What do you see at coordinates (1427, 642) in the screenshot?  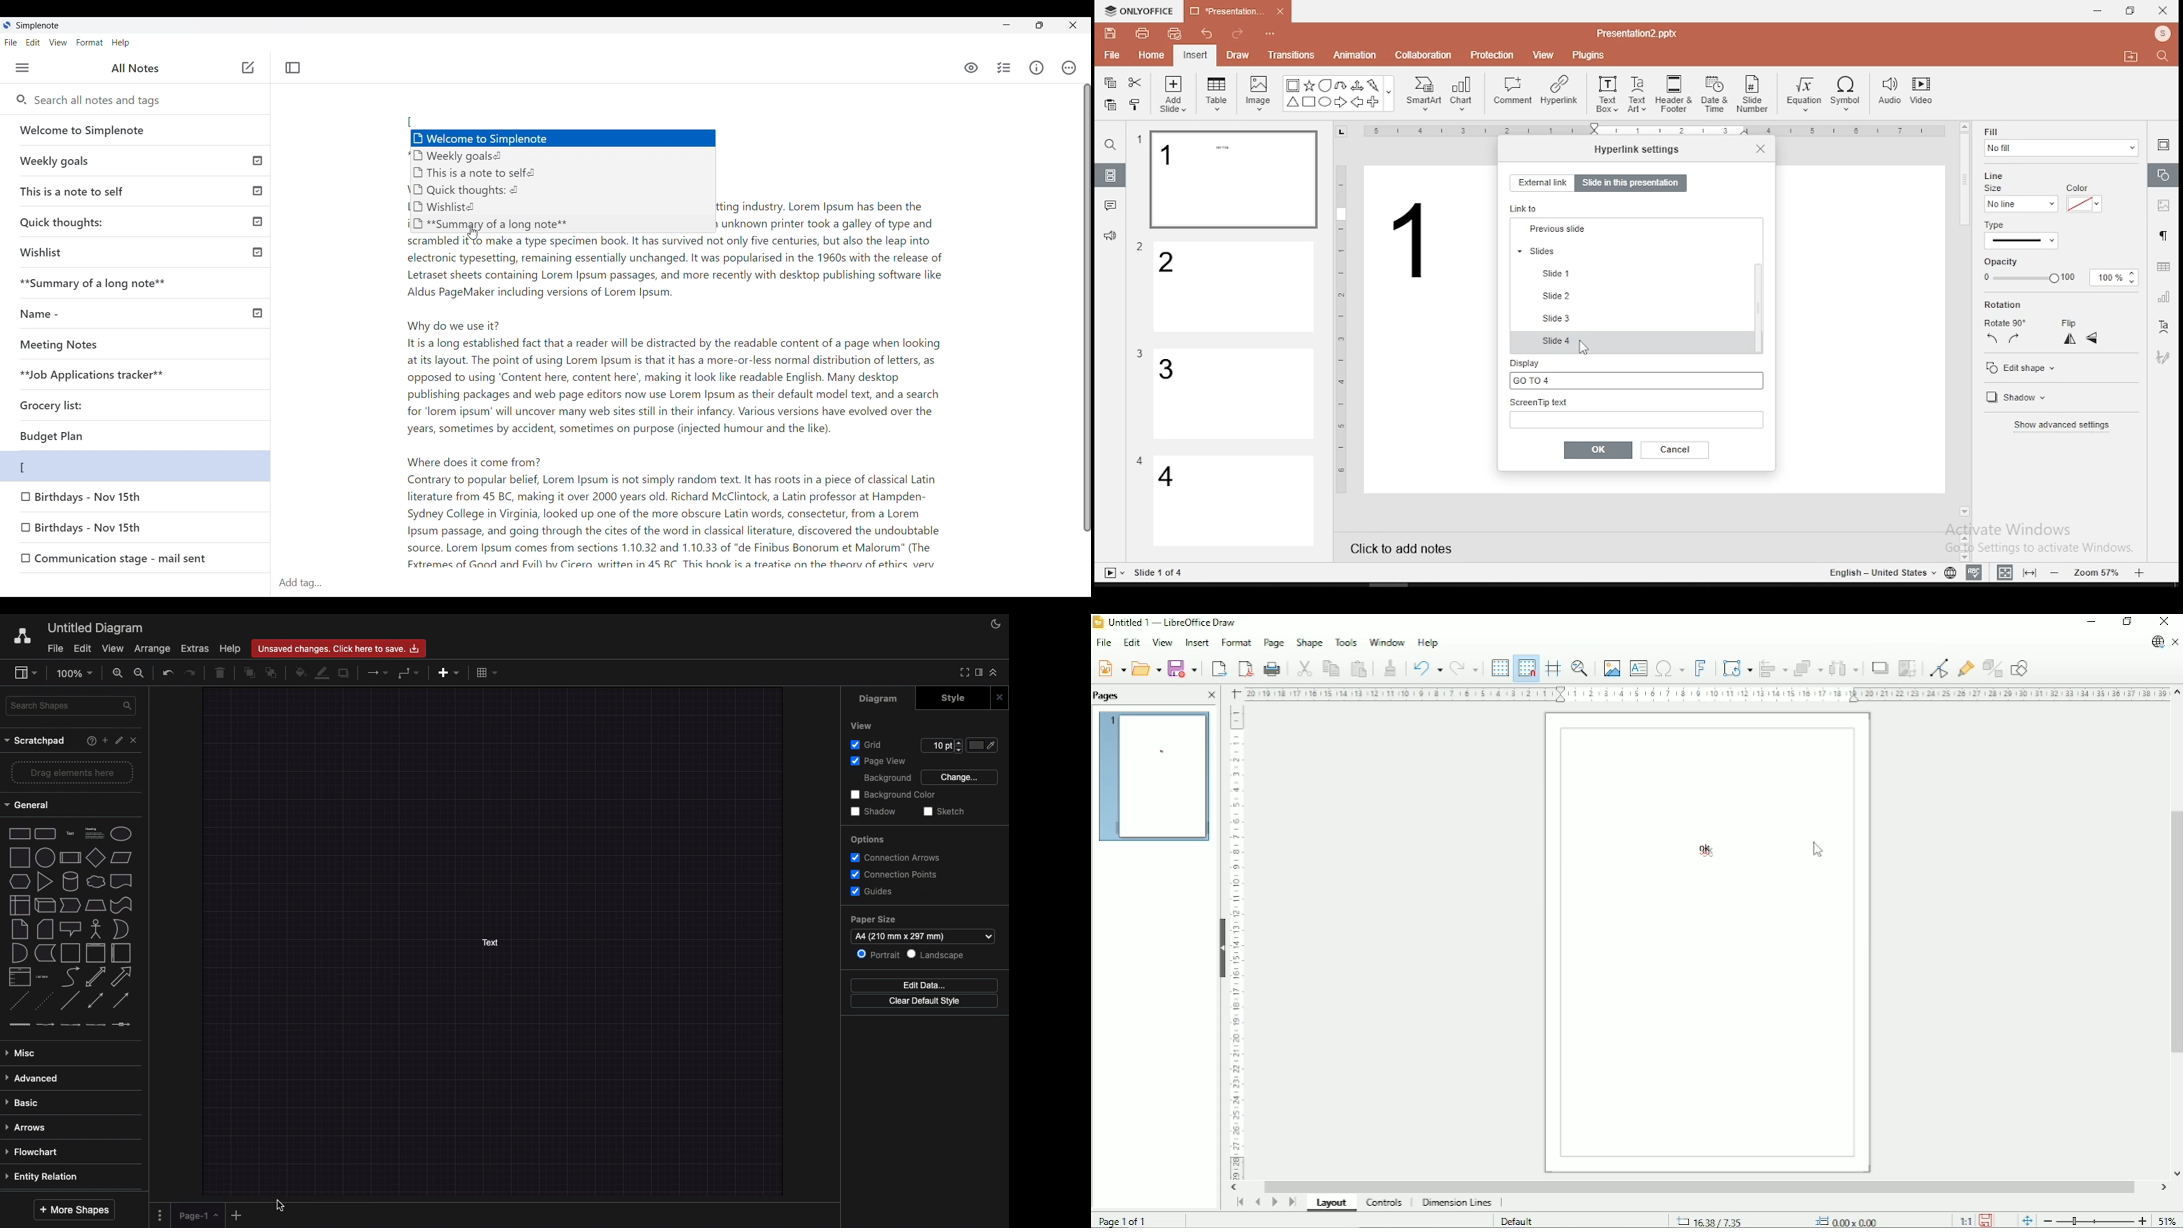 I see `Help` at bounding box center [1427, 642].